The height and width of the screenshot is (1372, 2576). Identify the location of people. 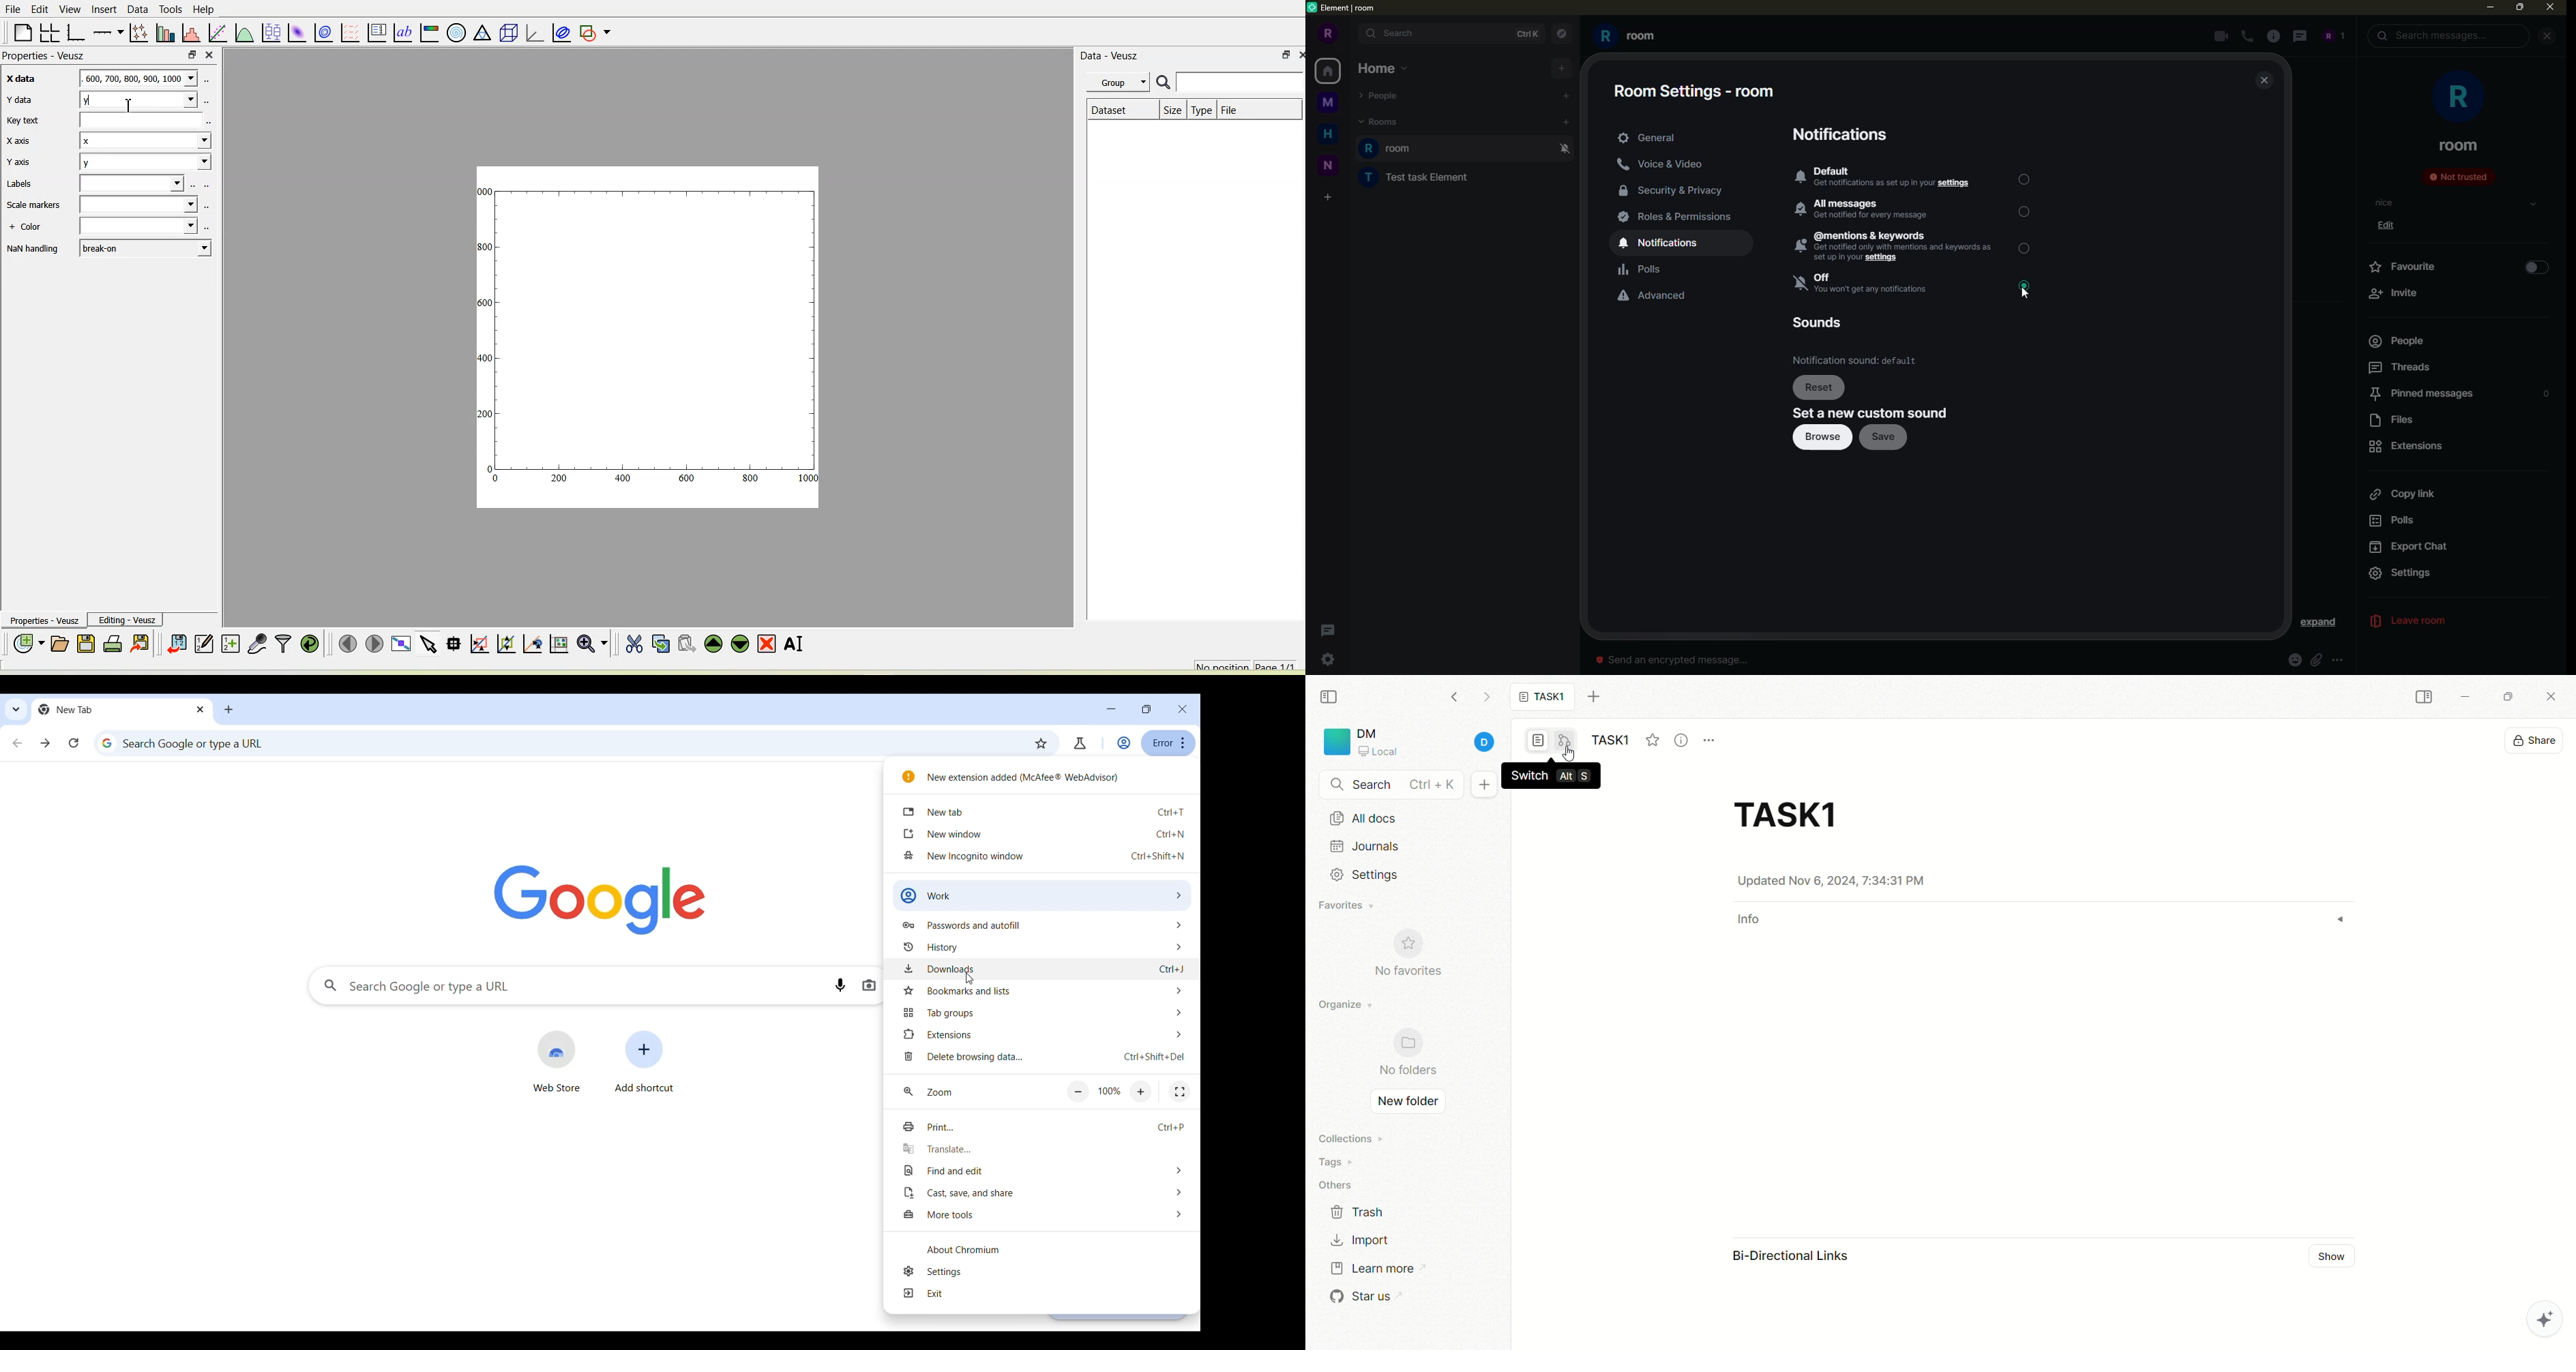
(1383, 93).